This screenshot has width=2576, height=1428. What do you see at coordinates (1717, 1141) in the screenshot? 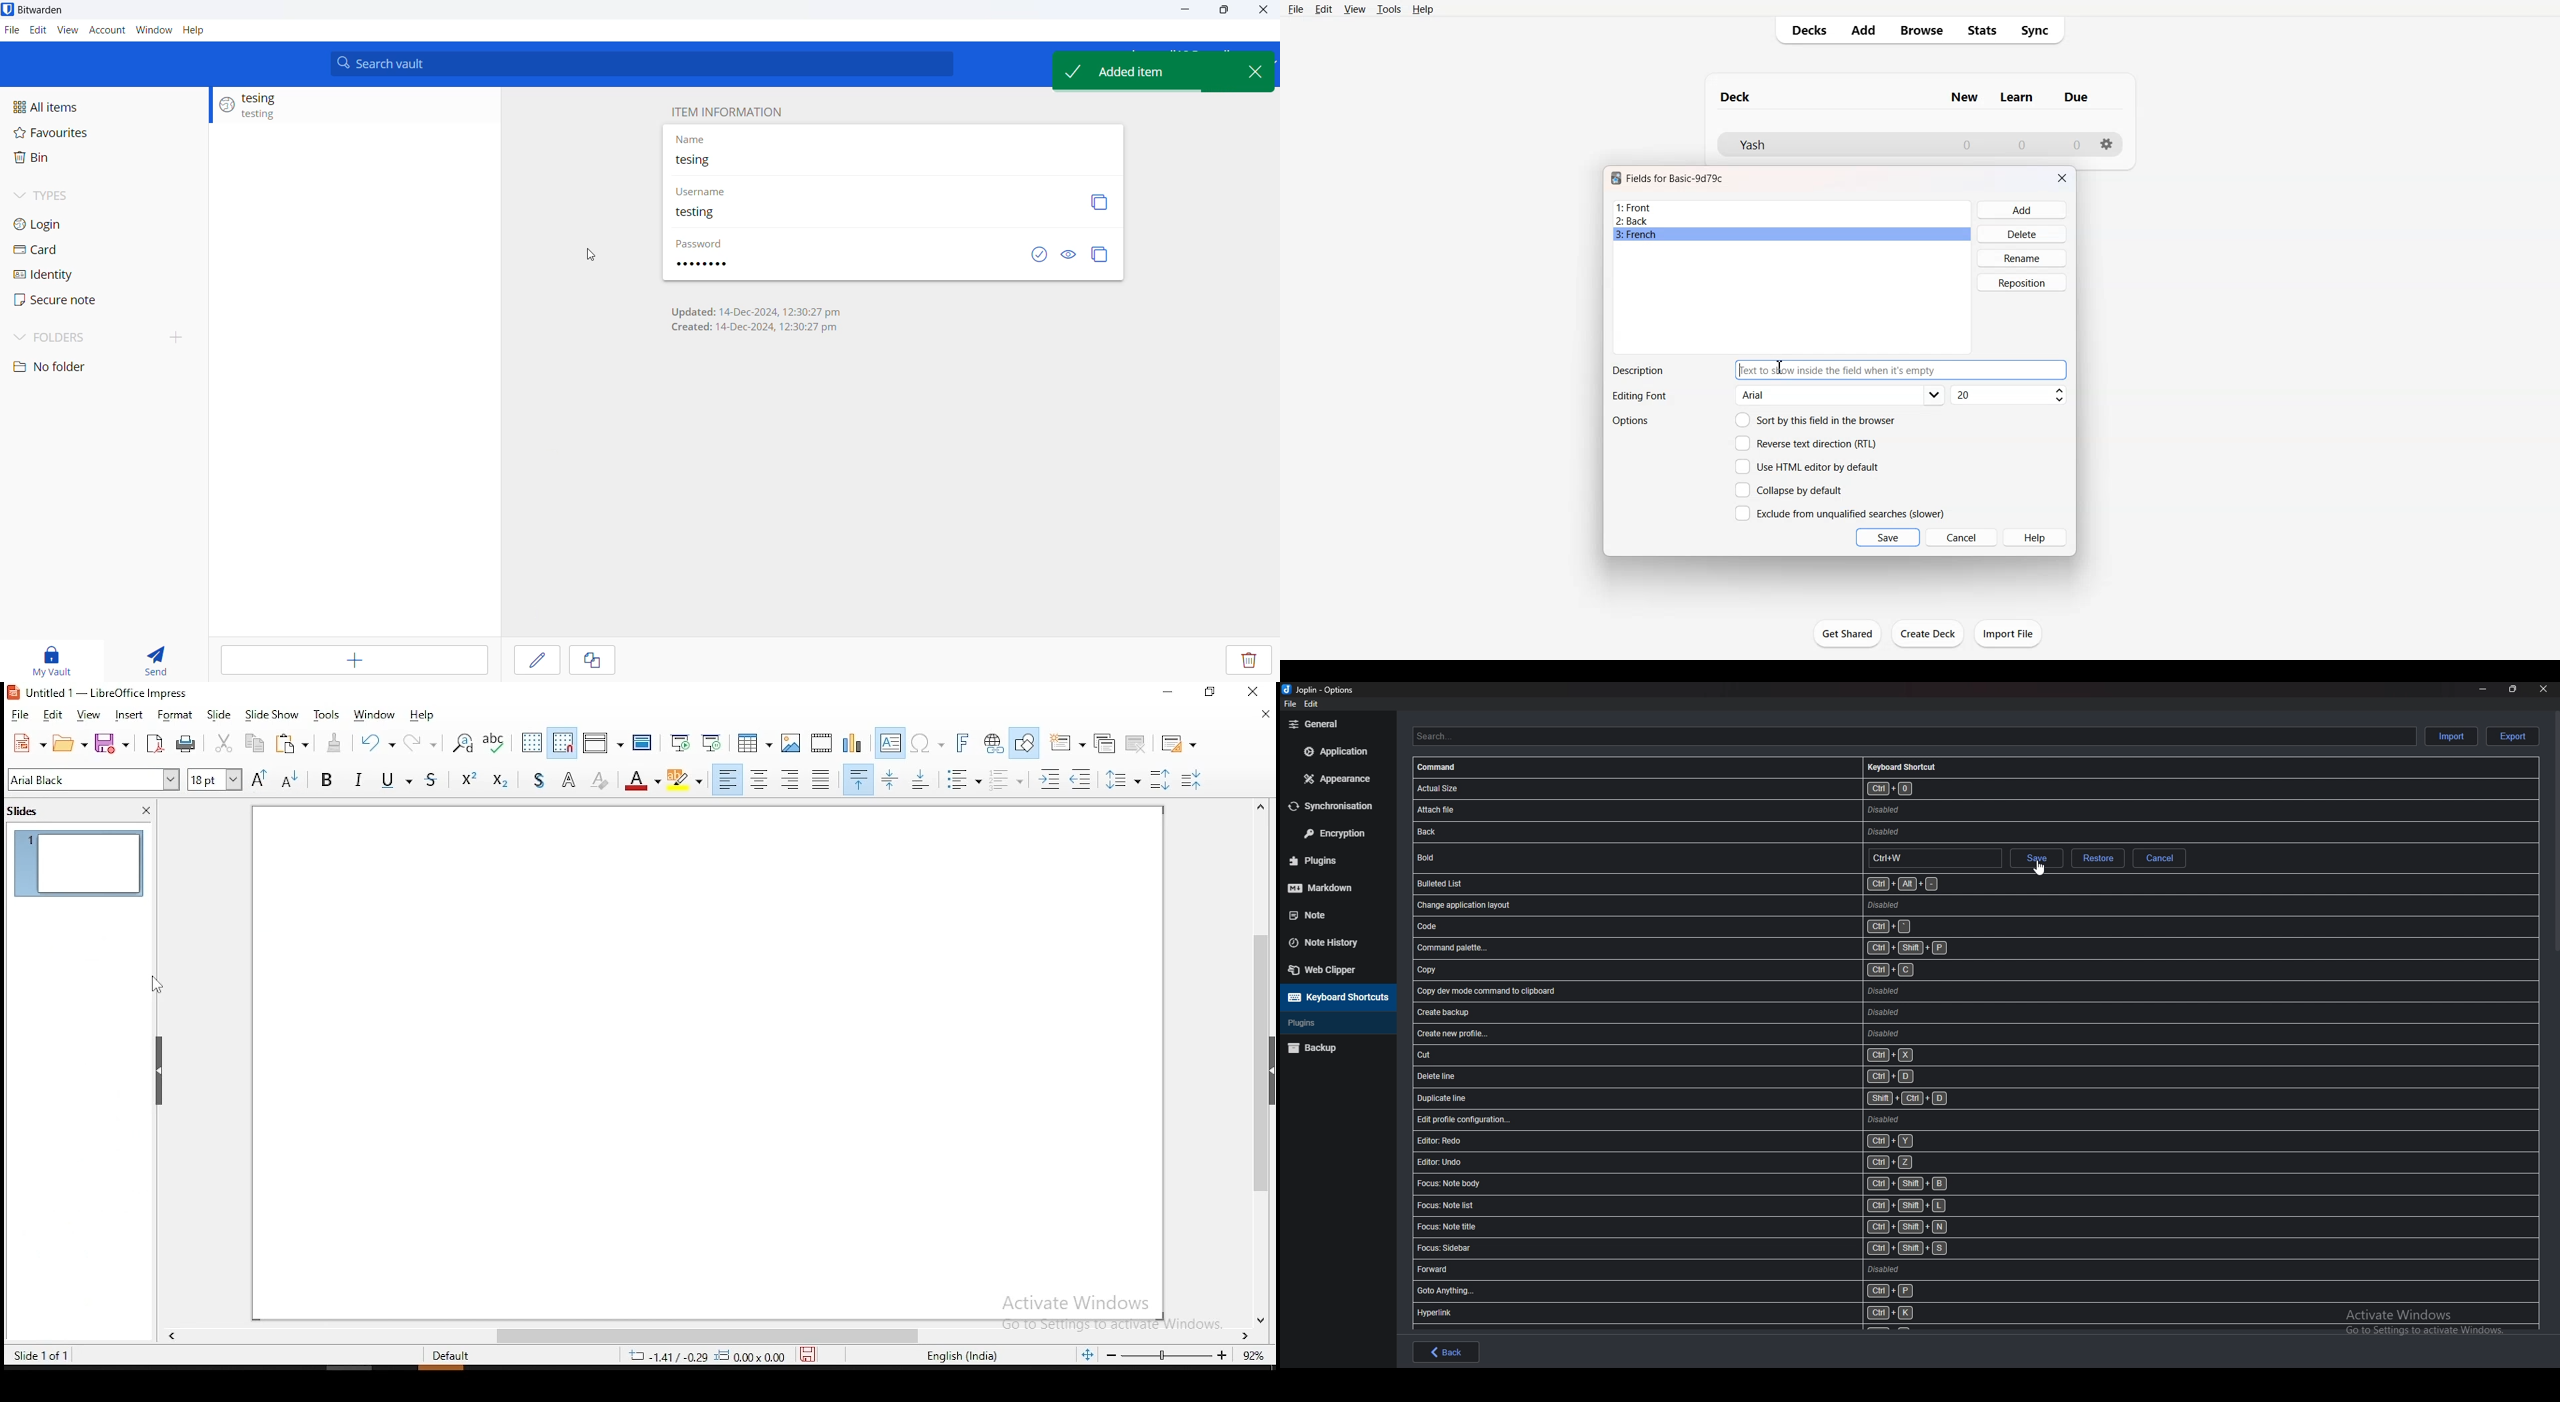
I see `shortcut` at bounding box center [1717, 1141].